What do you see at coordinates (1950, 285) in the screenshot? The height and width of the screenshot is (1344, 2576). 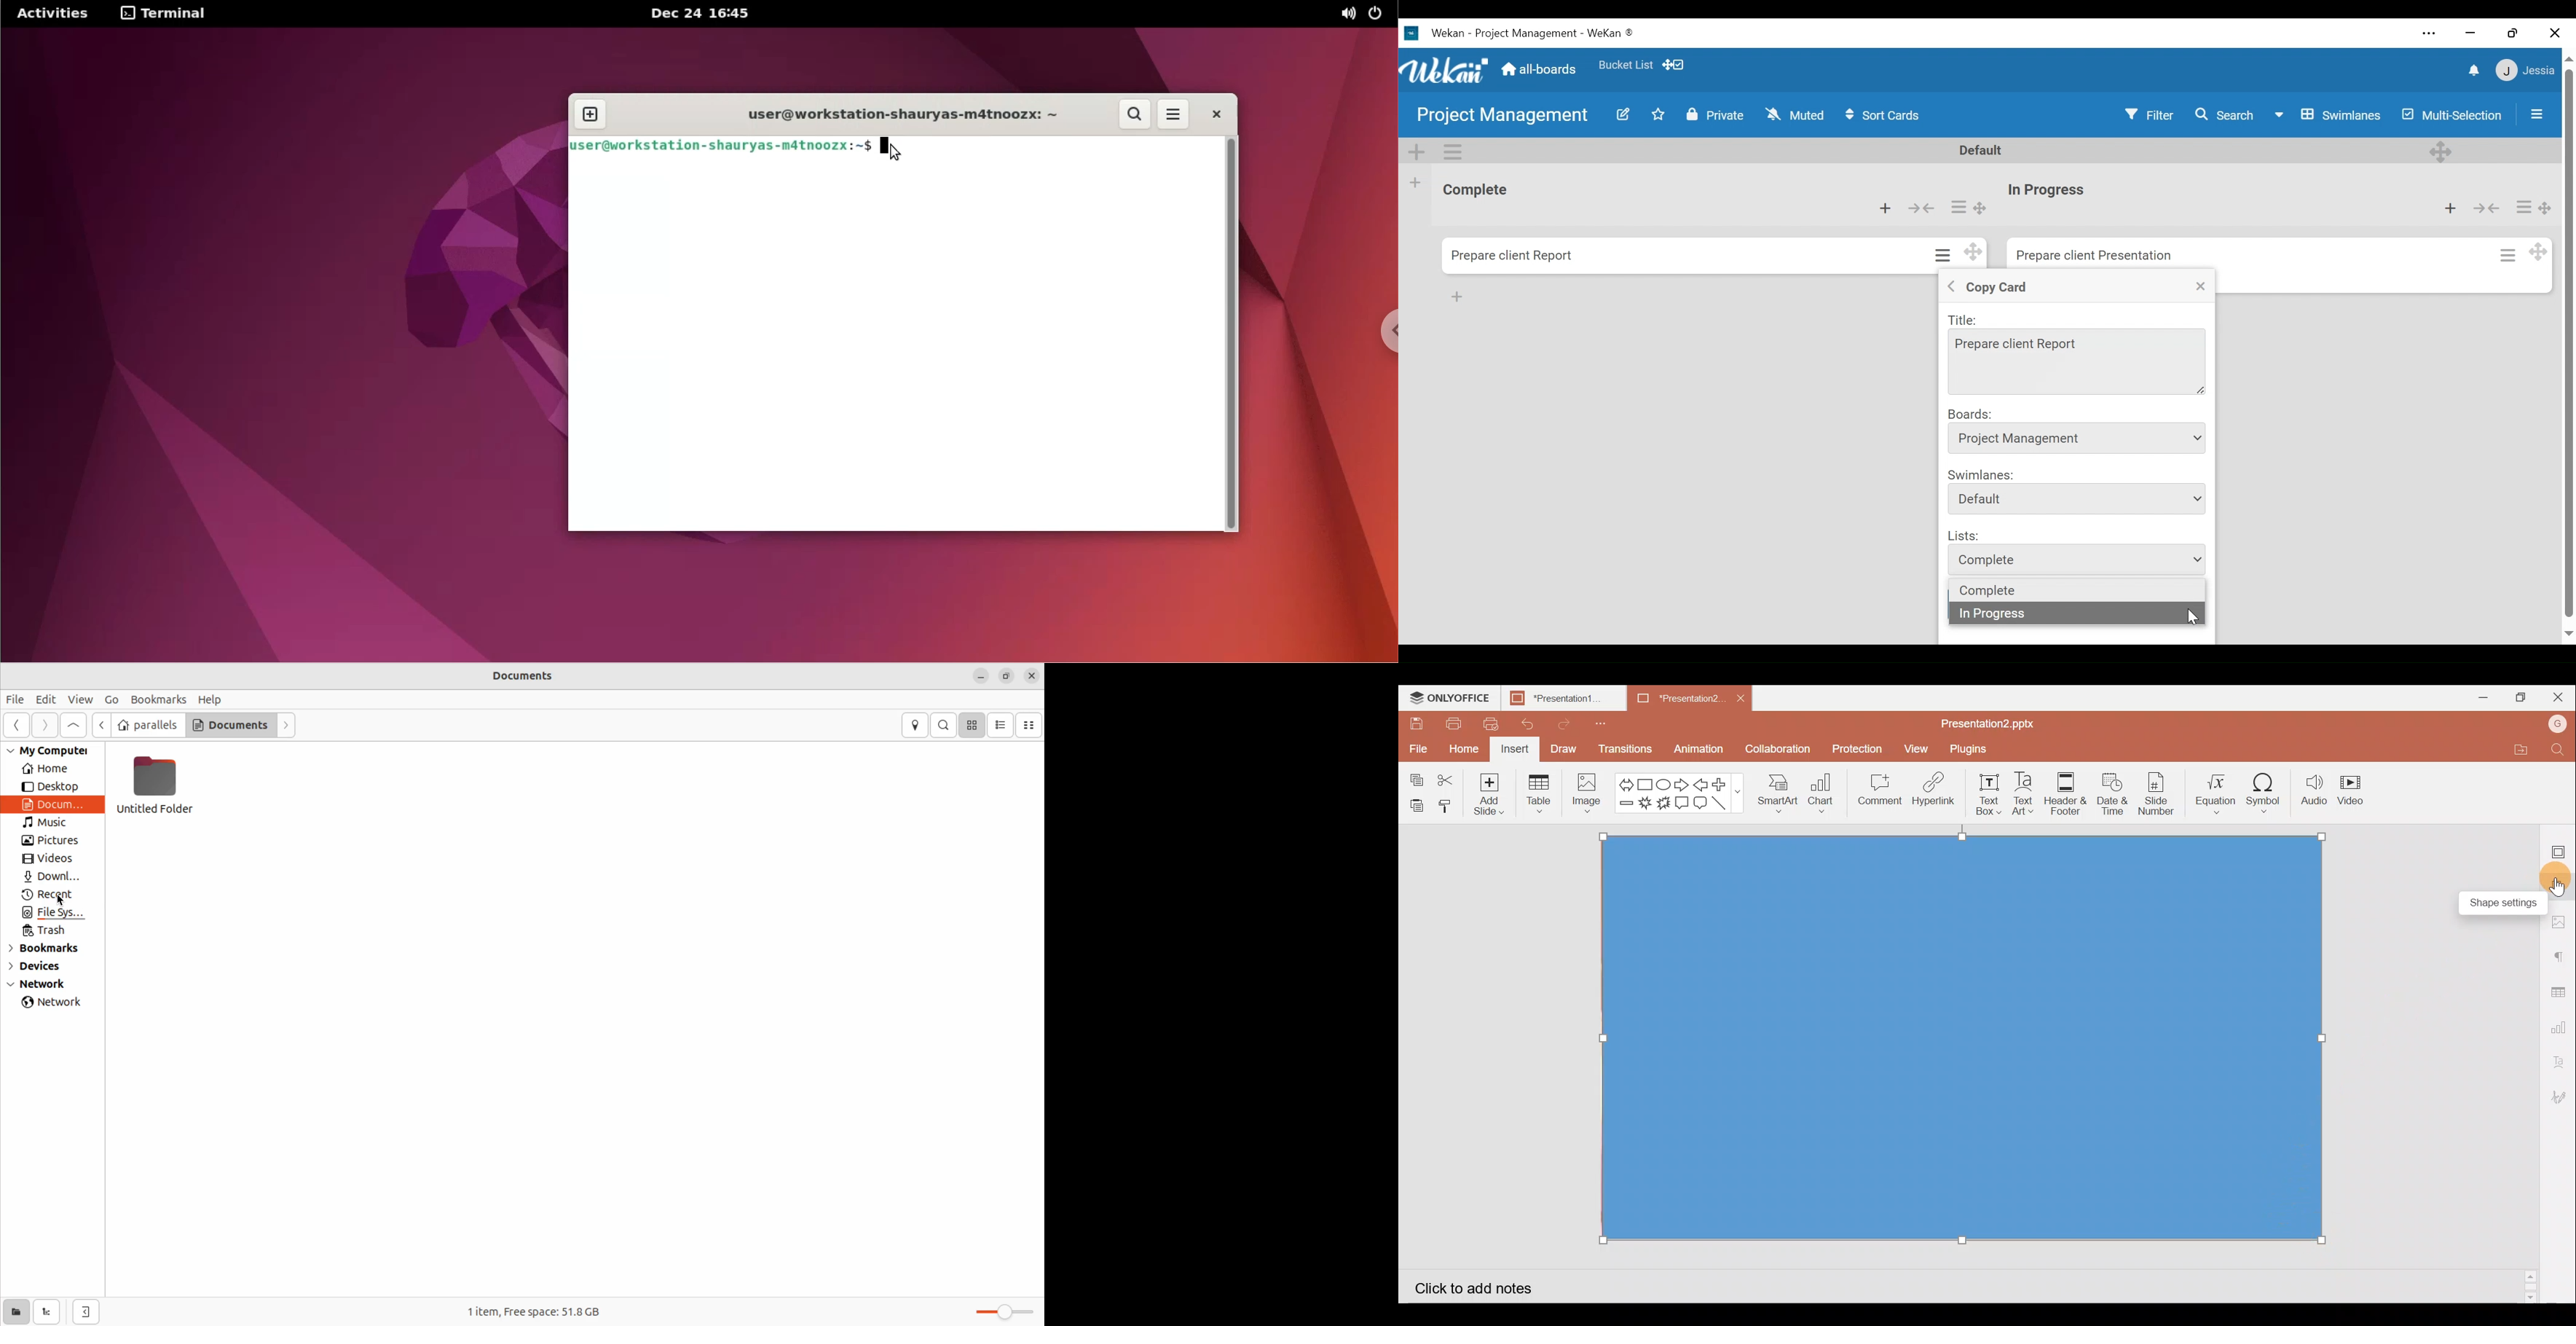 I see `Back` at bounding box center [1950, 285].